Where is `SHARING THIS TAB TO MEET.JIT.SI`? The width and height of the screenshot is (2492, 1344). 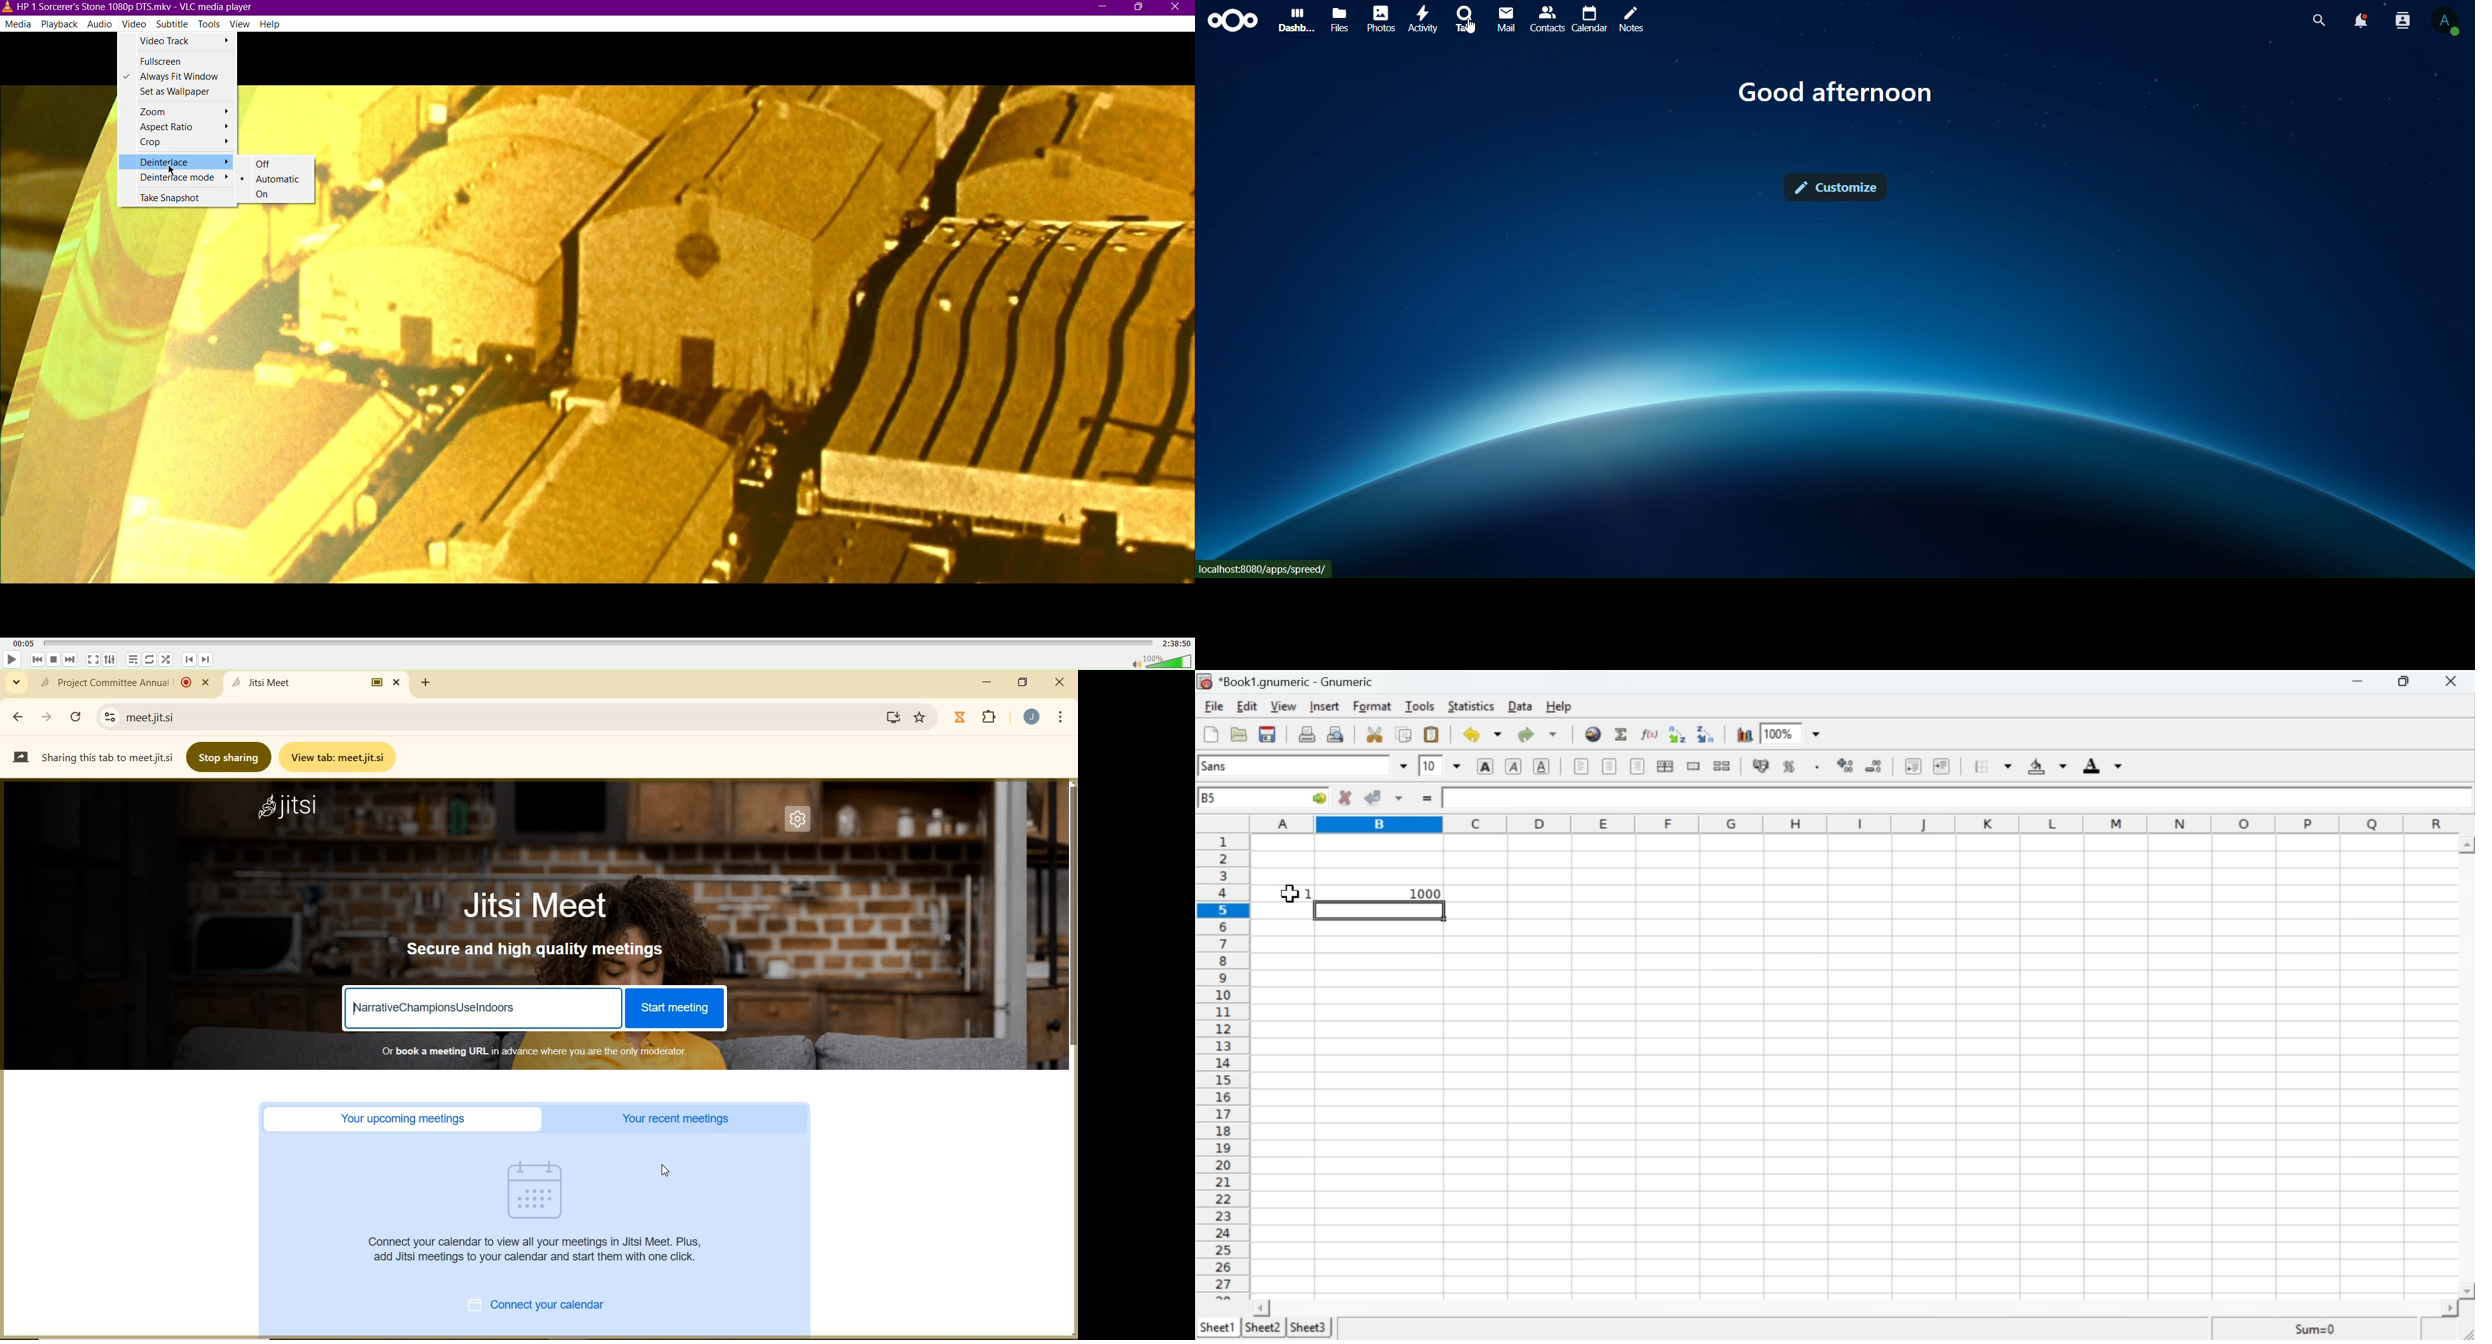
SHARING THIS TAB TO MEET.JIT.SI is located at coordinates (92, 757).